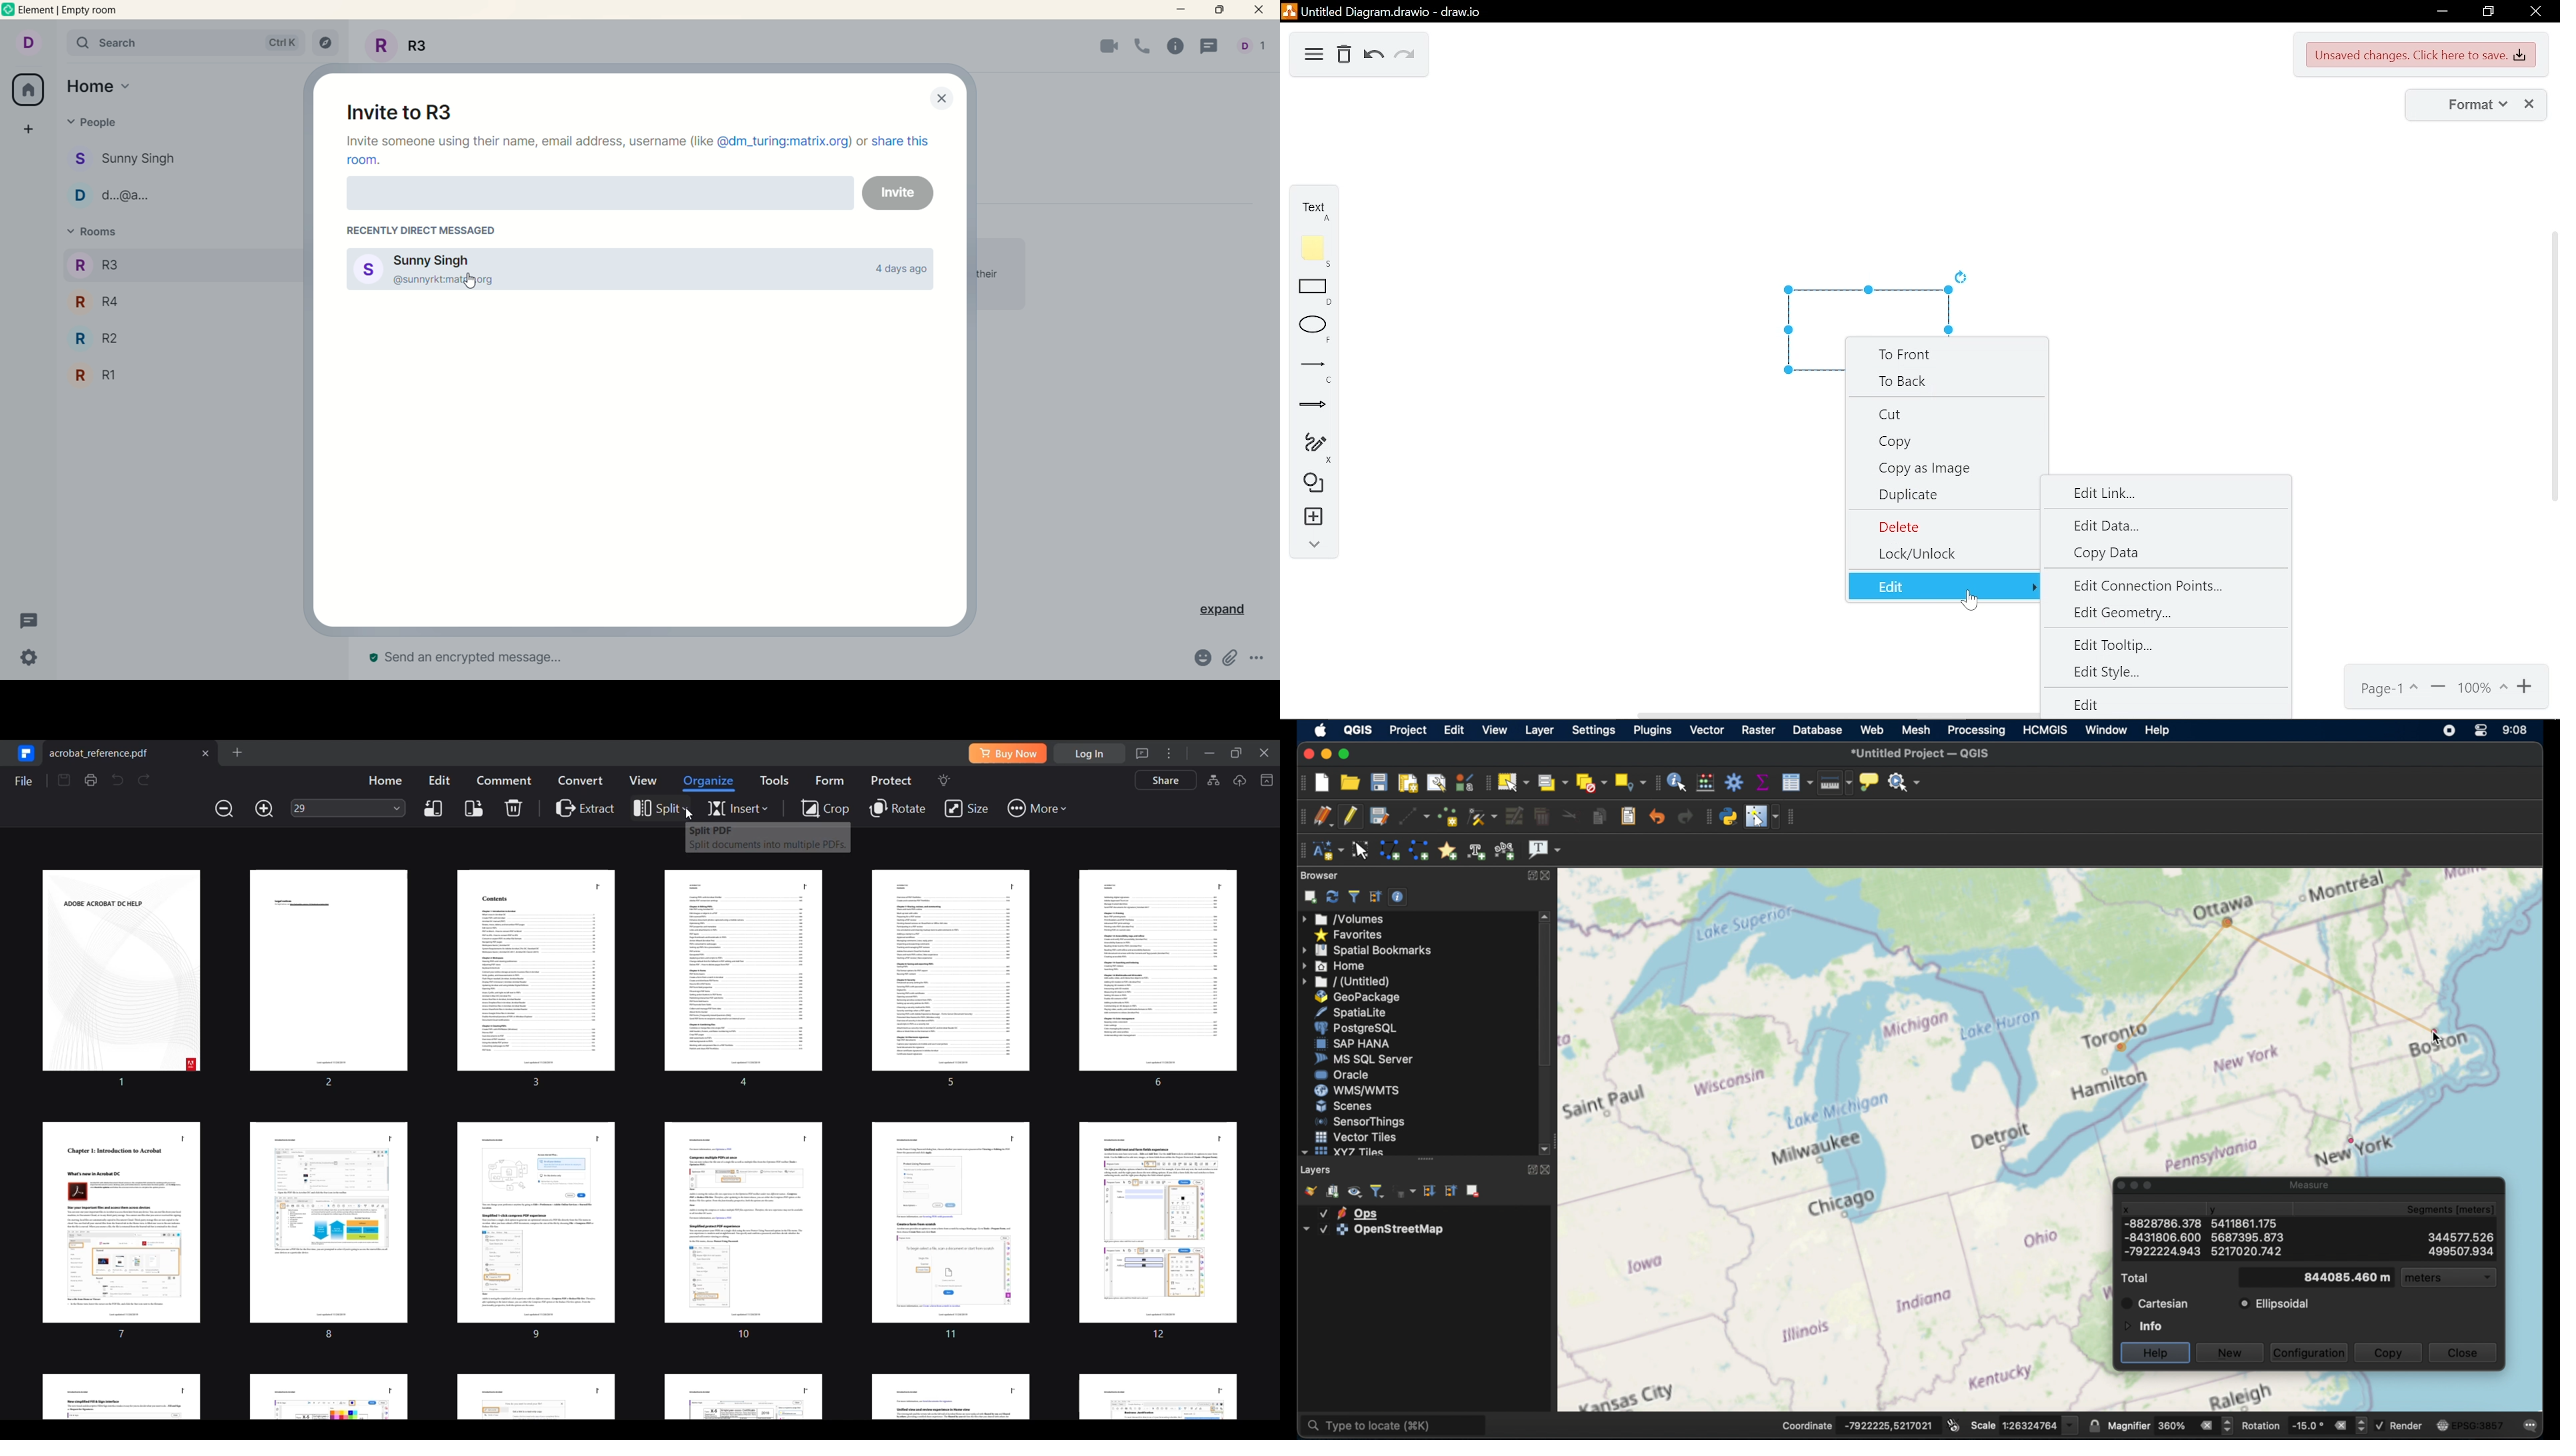  I want to click on rooms, so click(97, 235).